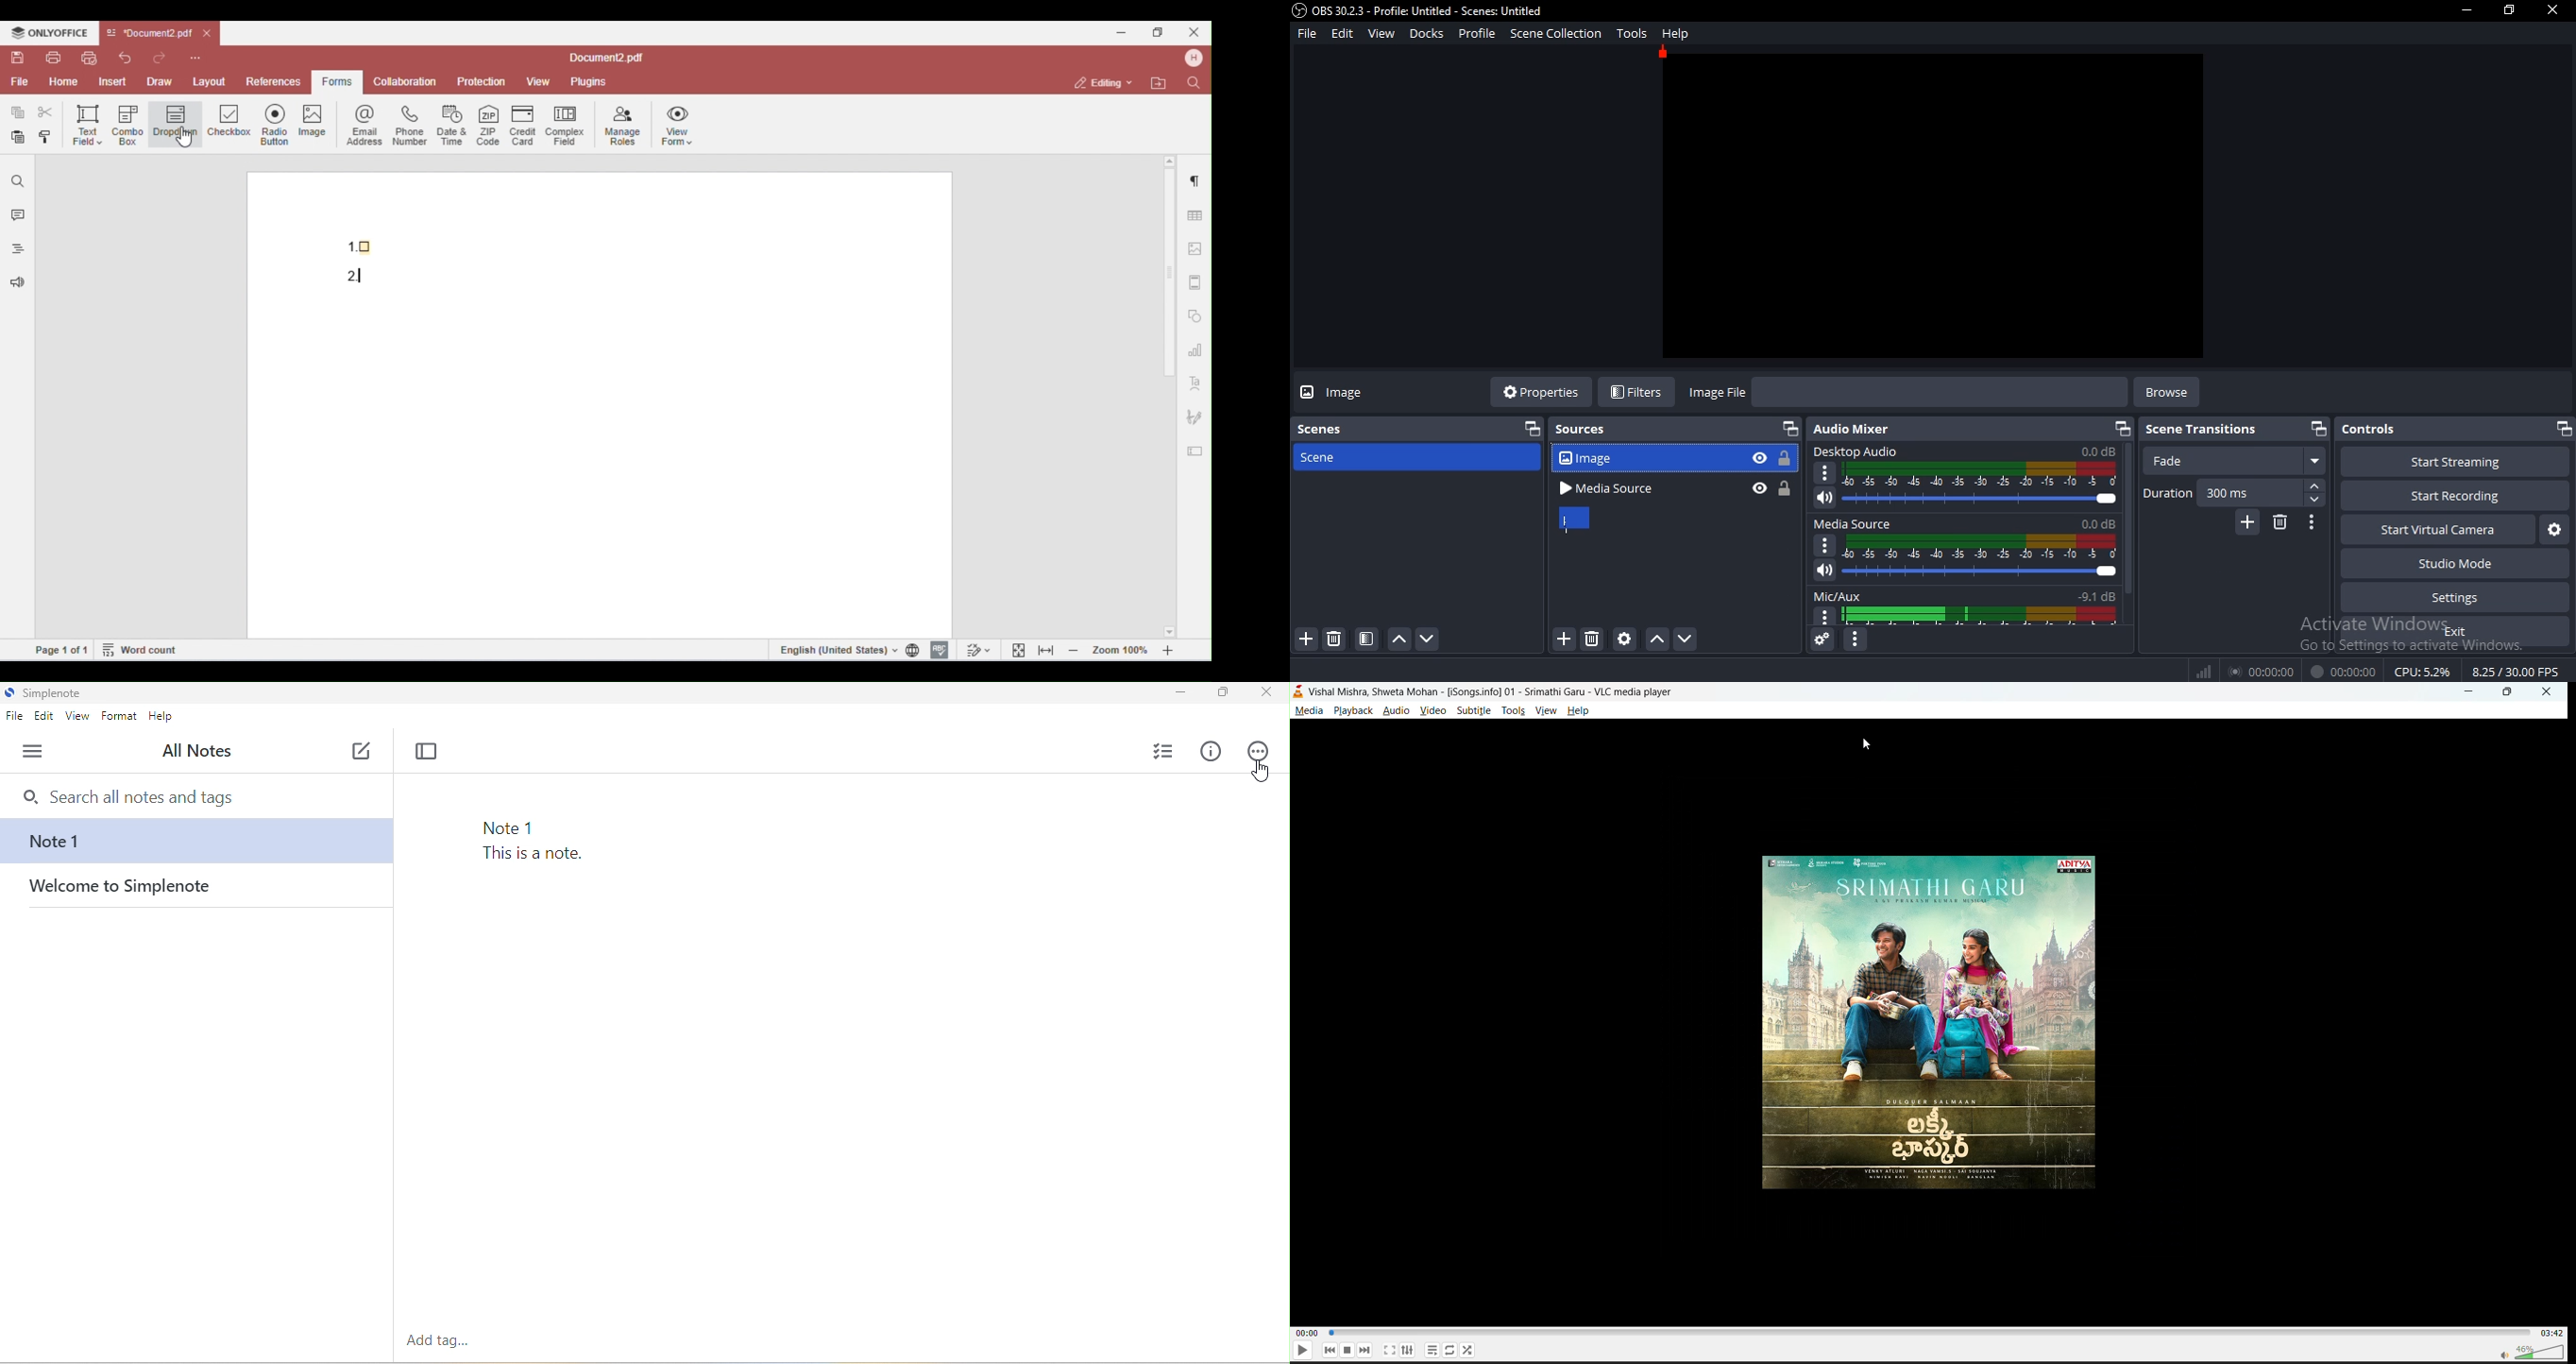  Describe the element at coordinates (77, 717) in the screenshot. I see `view` at that location.